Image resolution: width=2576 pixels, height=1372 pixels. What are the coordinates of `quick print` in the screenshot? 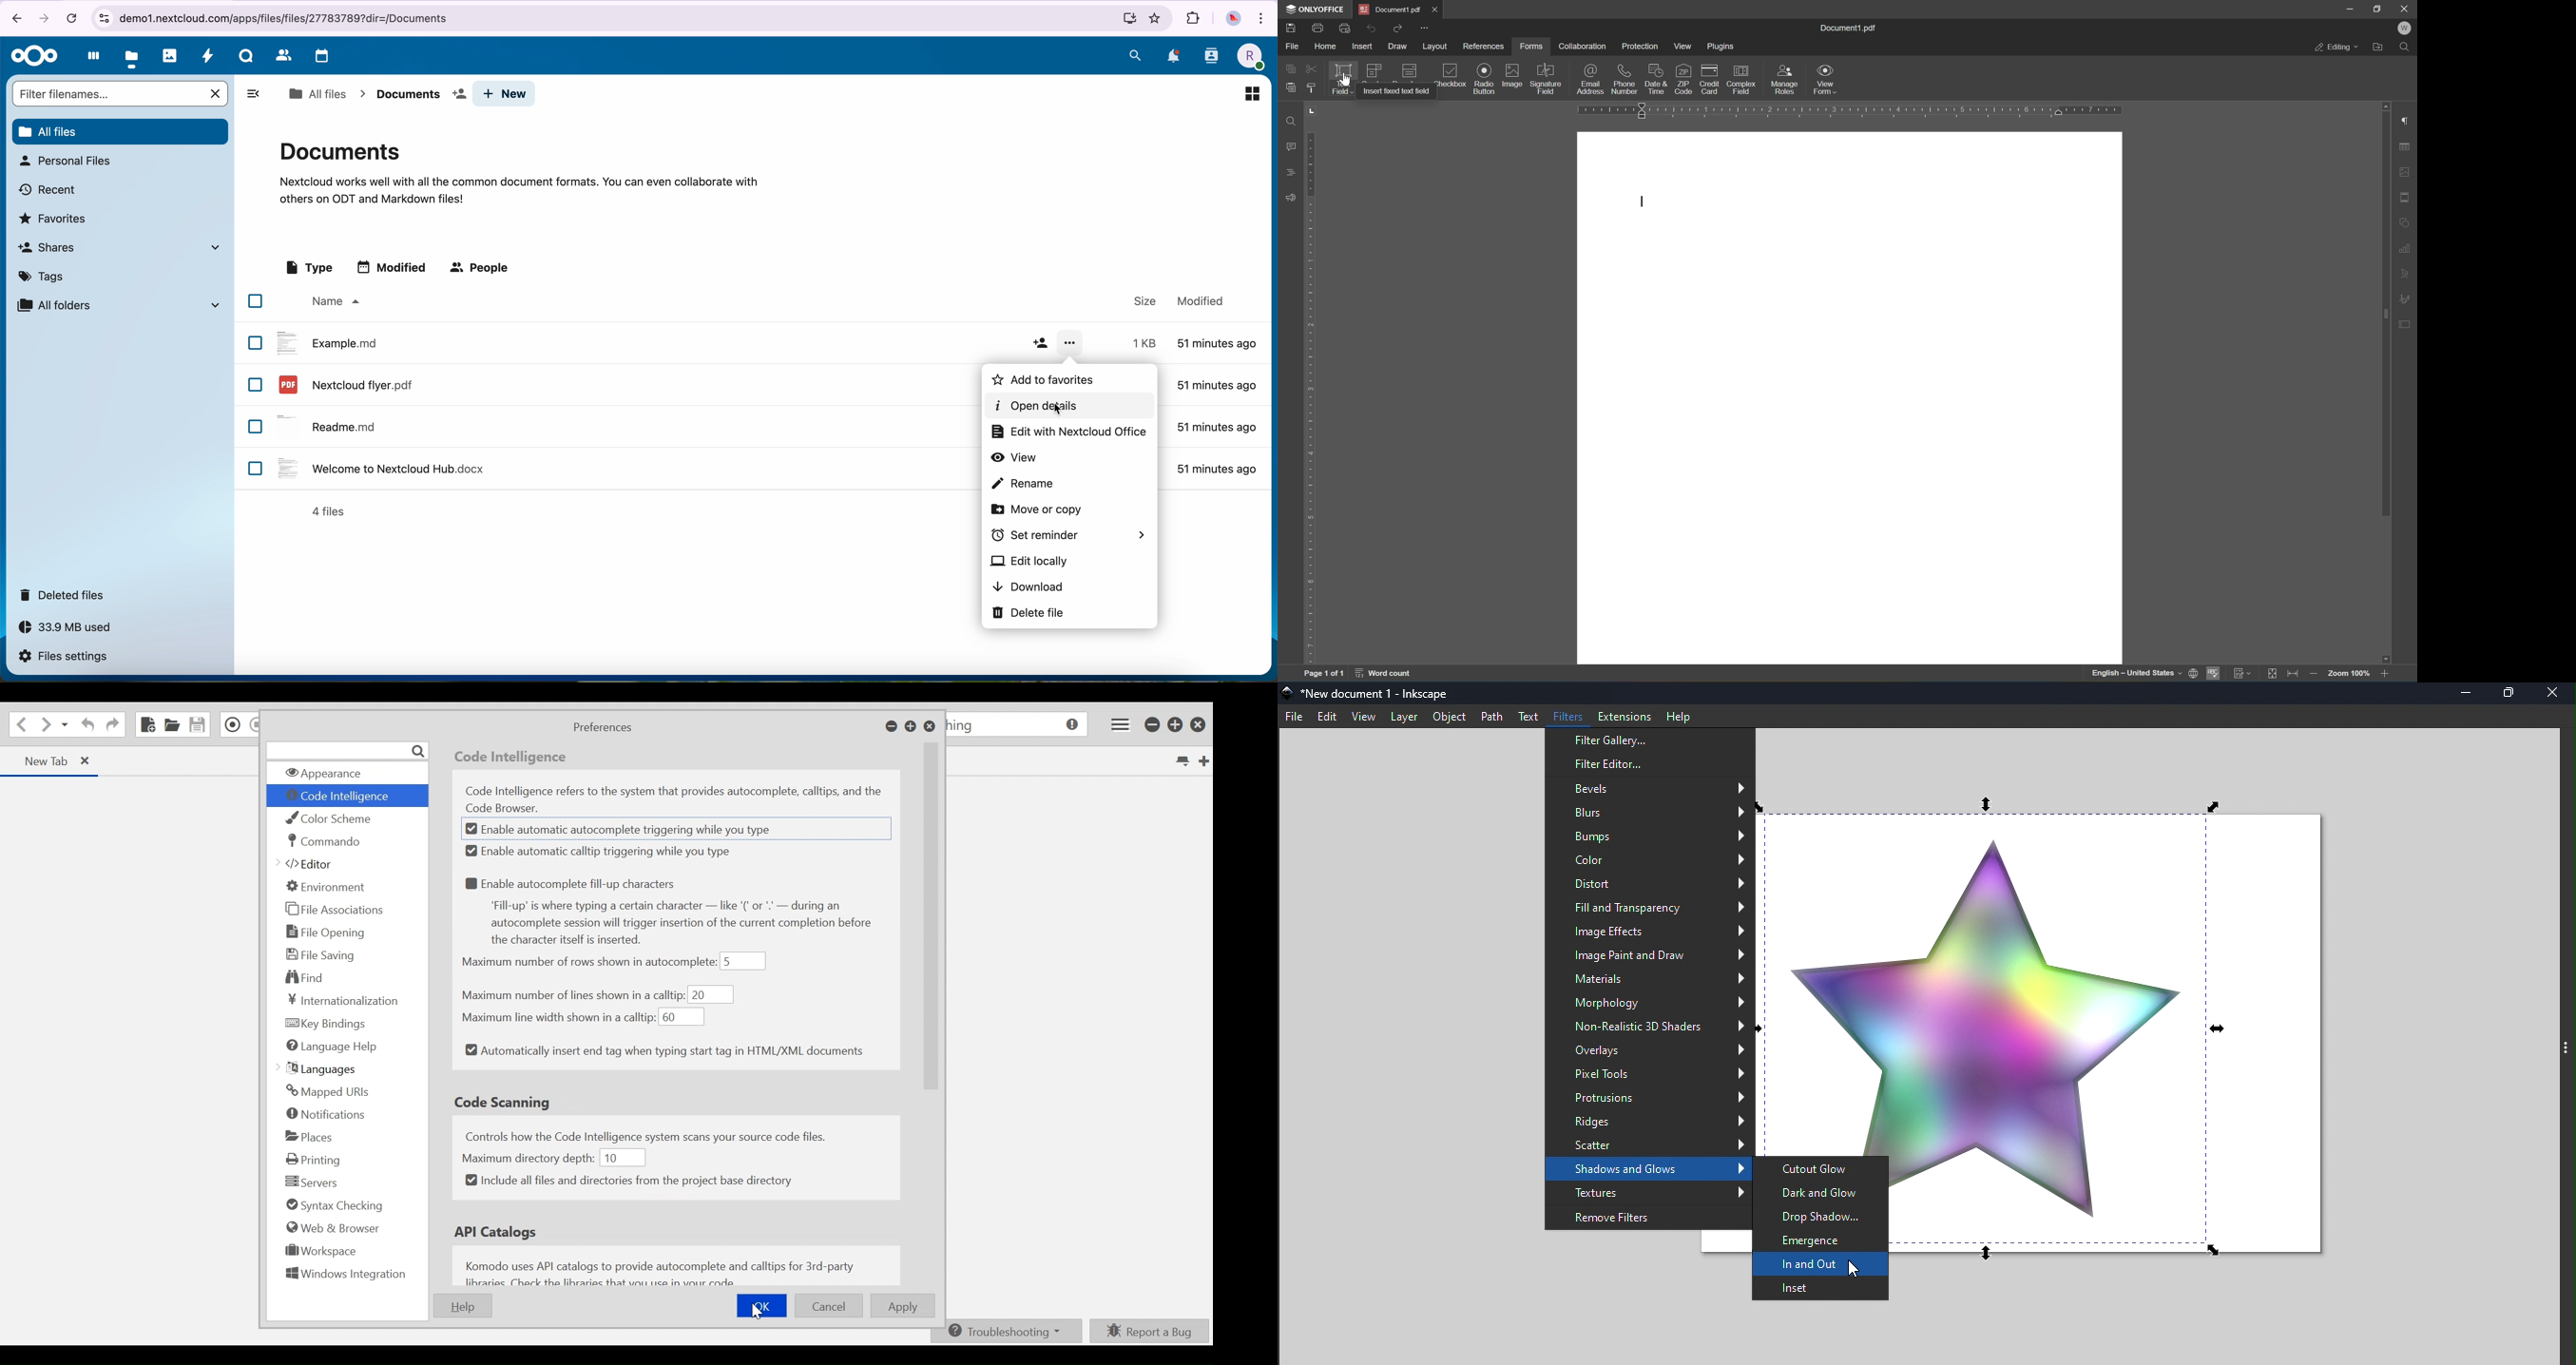 It's located at (1345, 28).